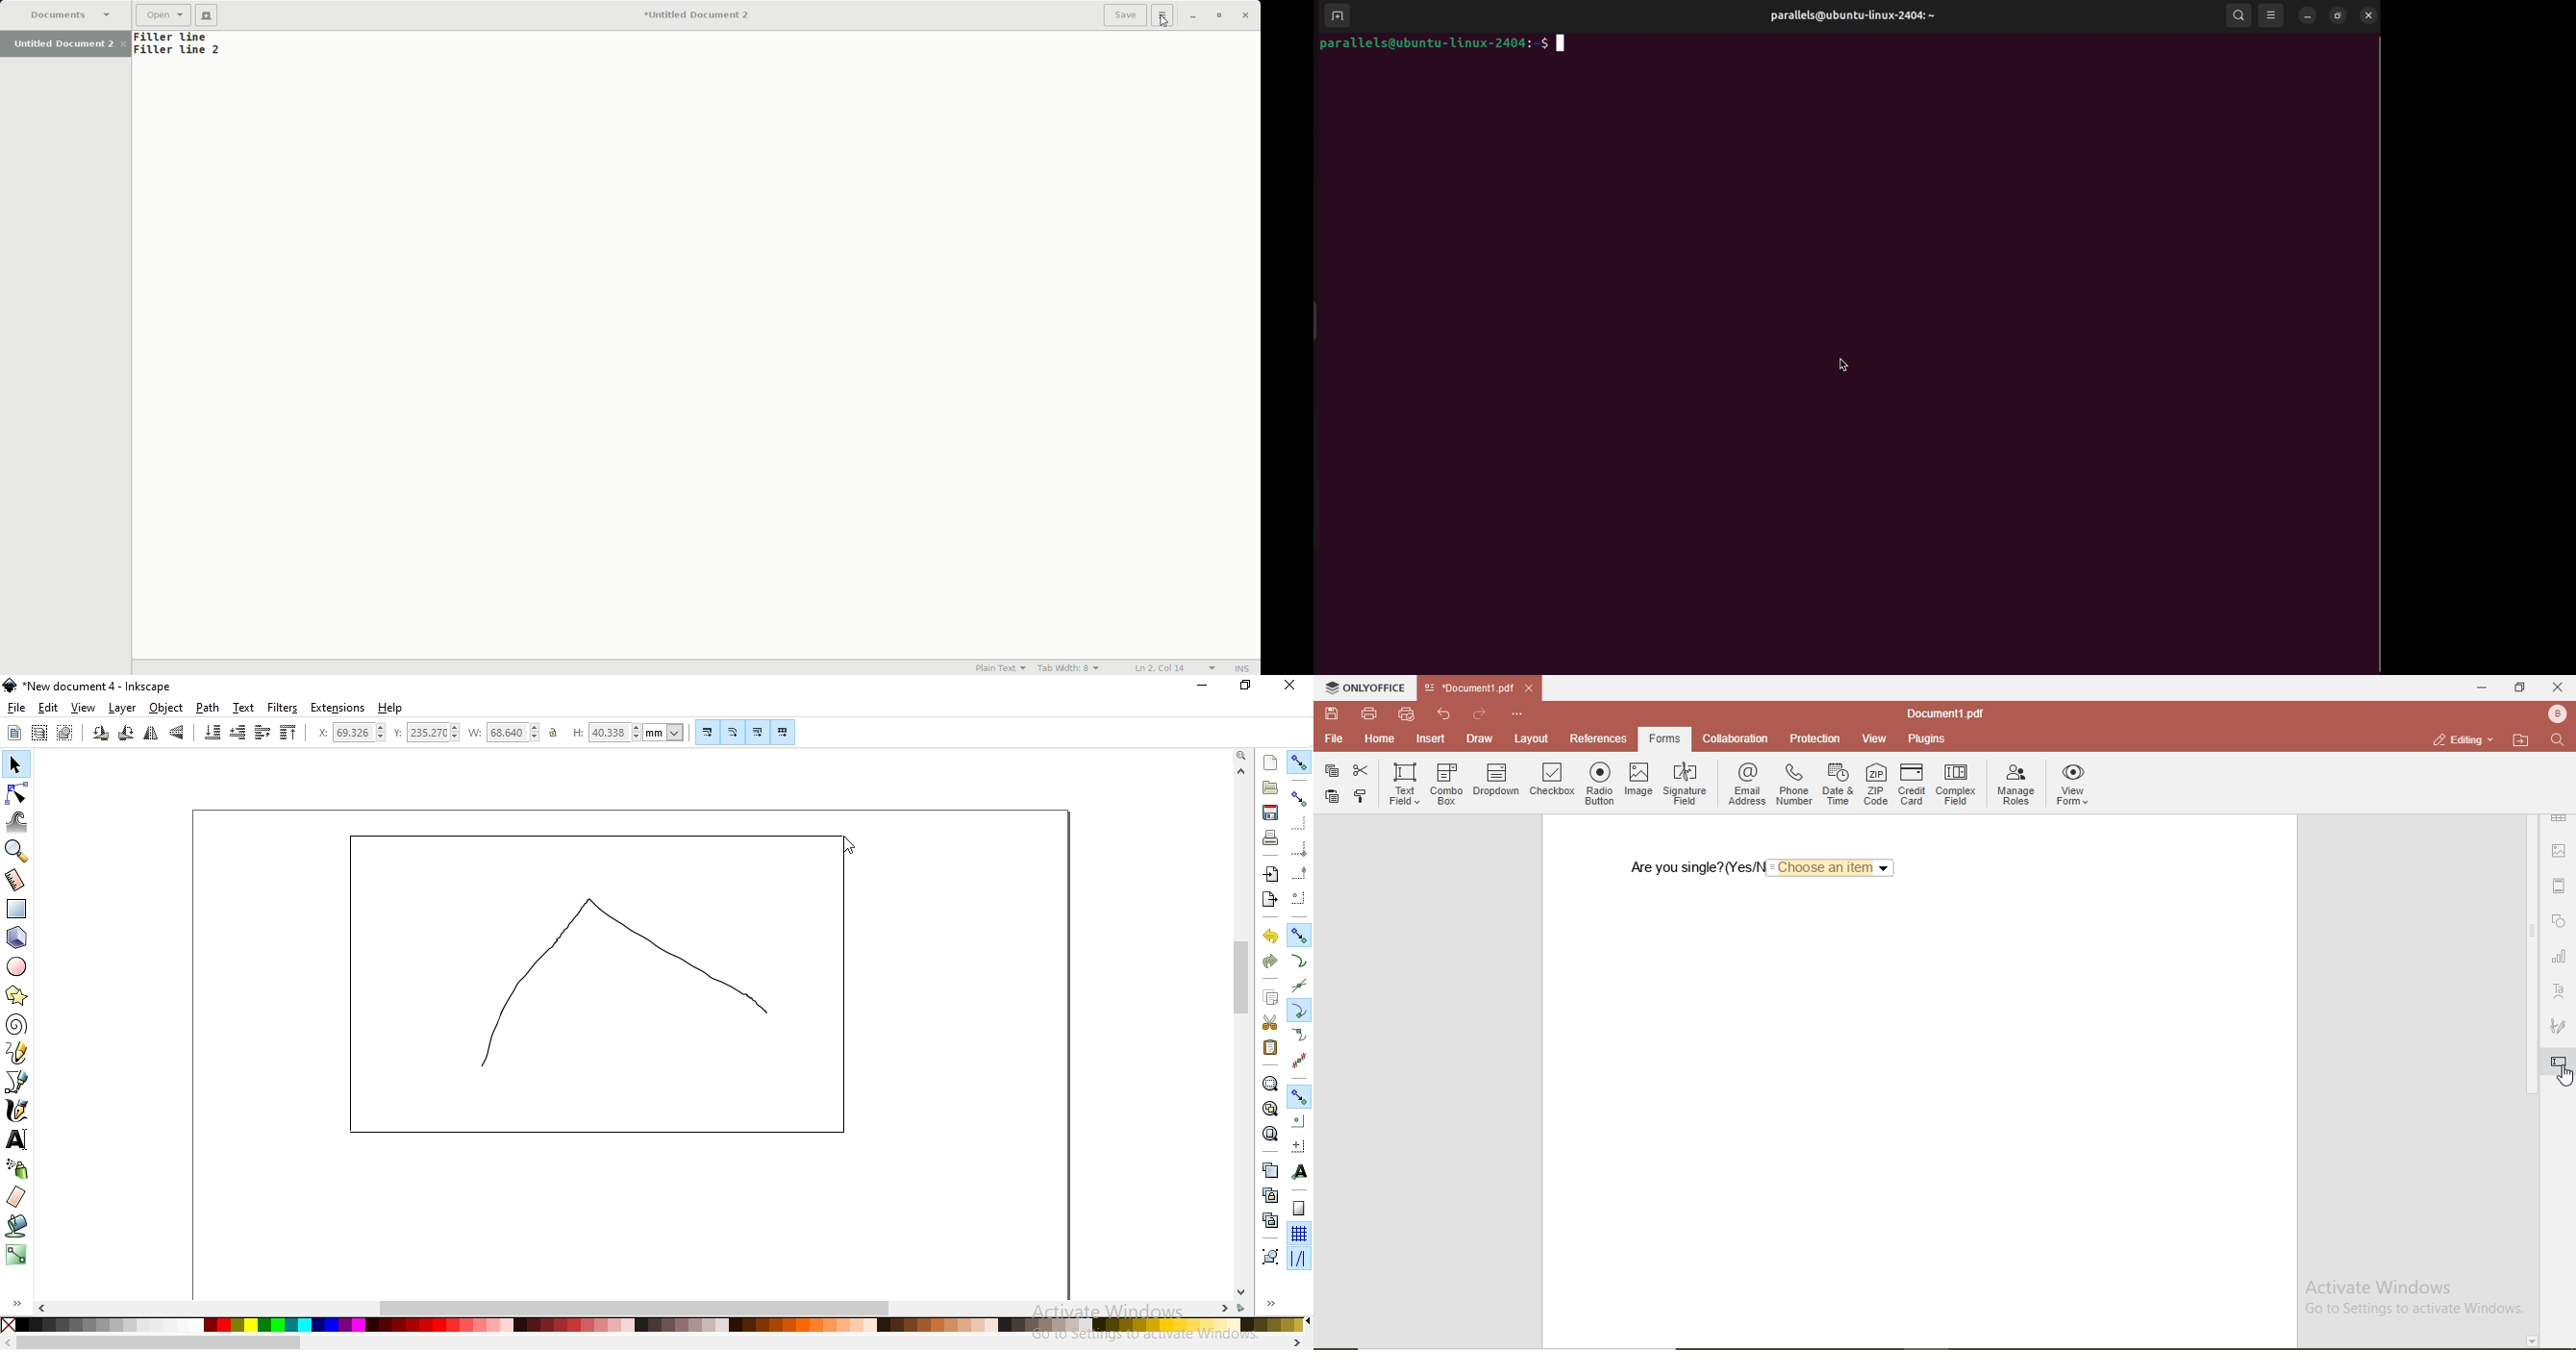  I want to click on snap text anchors and baseline, so click(1300, 1171).